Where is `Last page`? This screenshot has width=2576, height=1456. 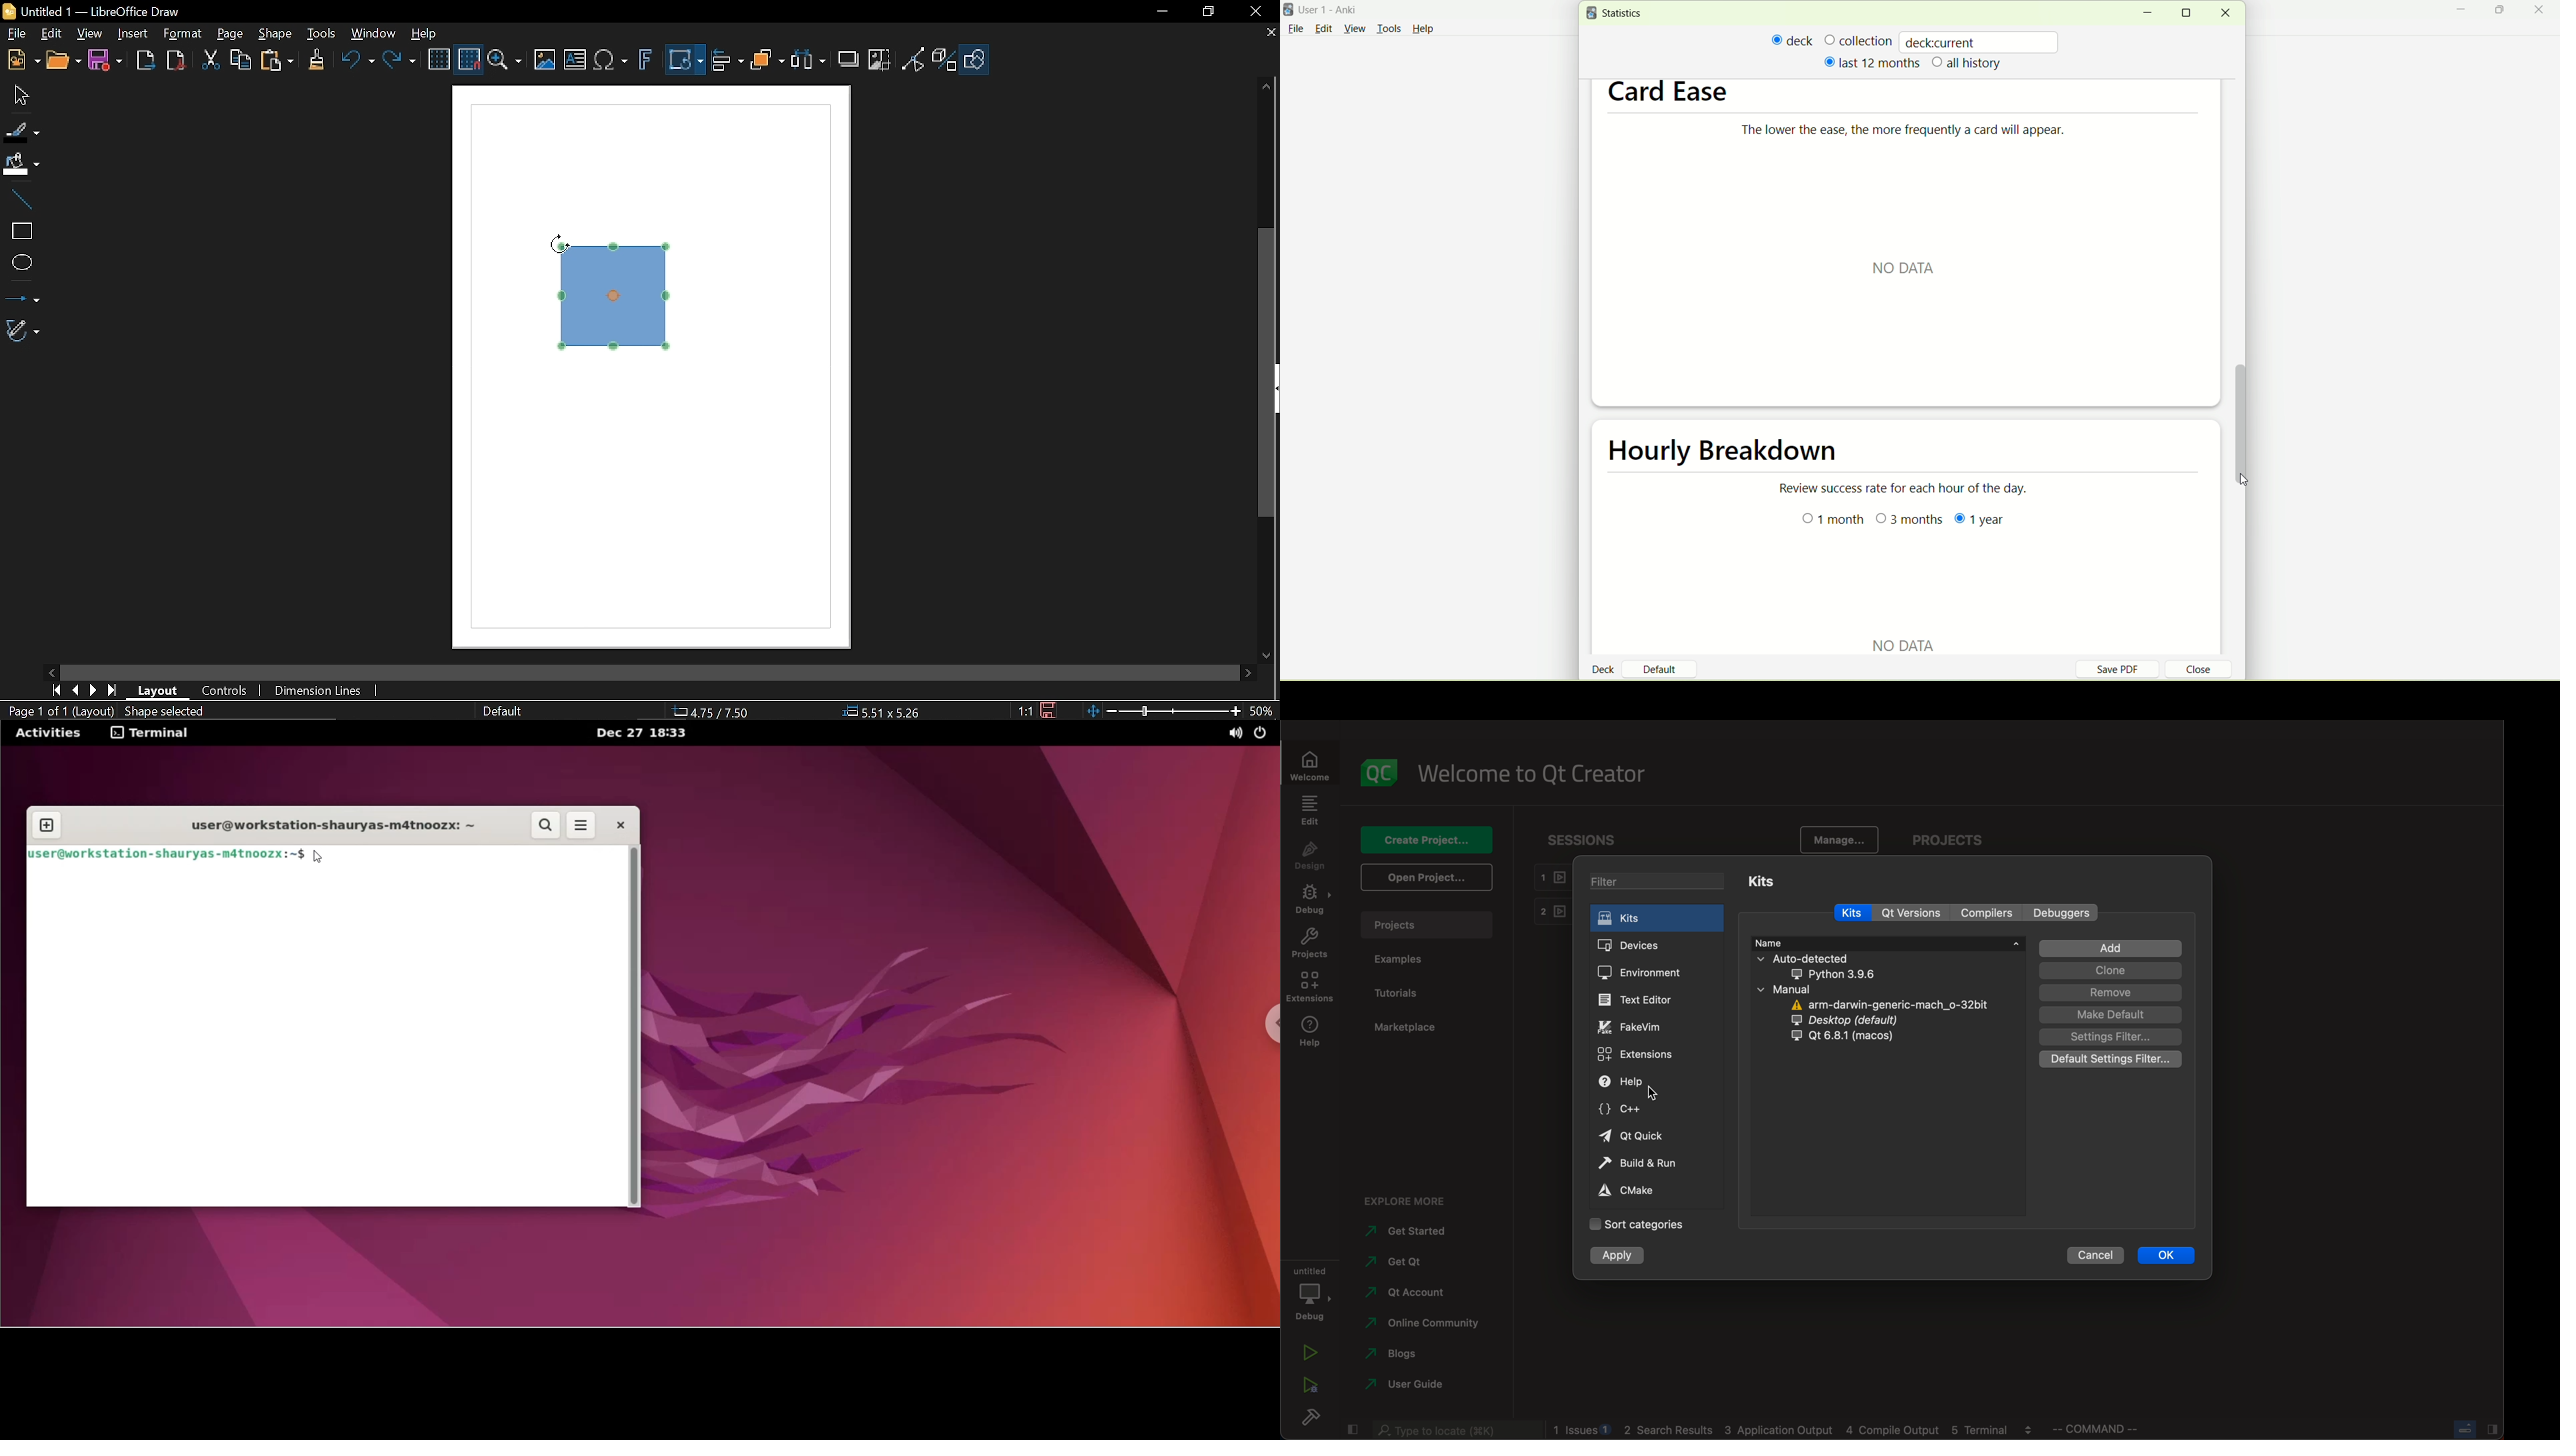
Last page is located at coordinates (112, 691).